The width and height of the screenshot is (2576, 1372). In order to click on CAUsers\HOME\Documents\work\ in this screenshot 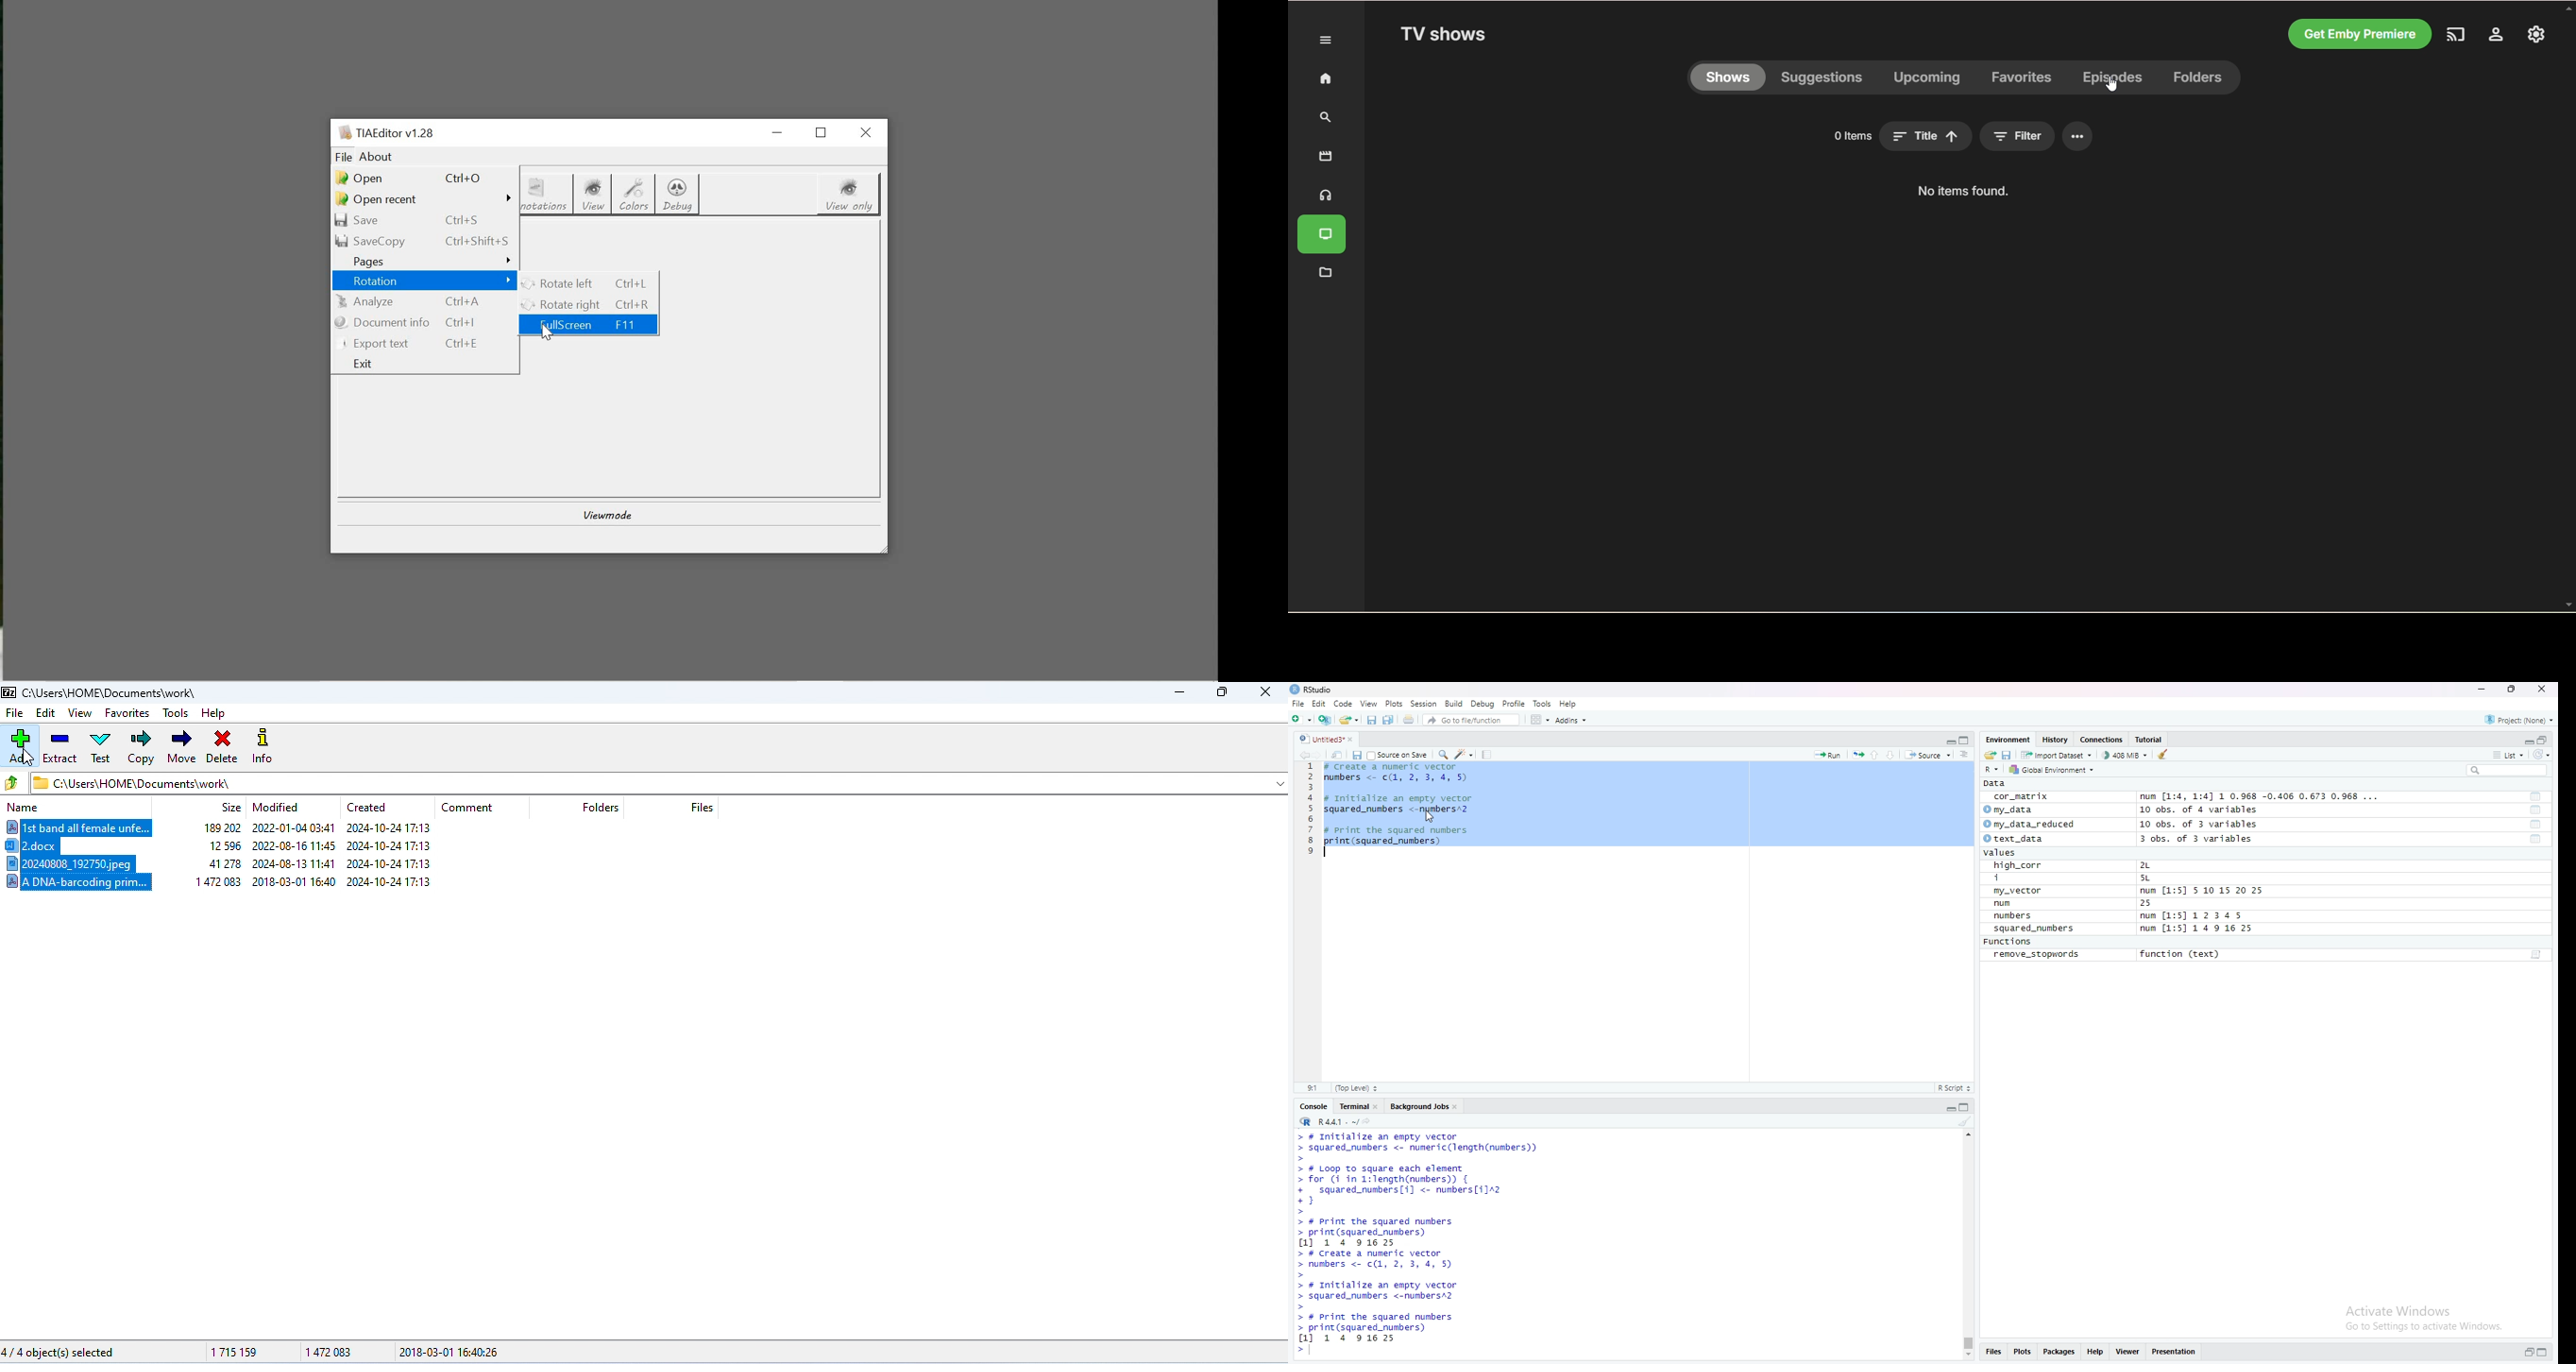, I will do `click(132, 782)`.